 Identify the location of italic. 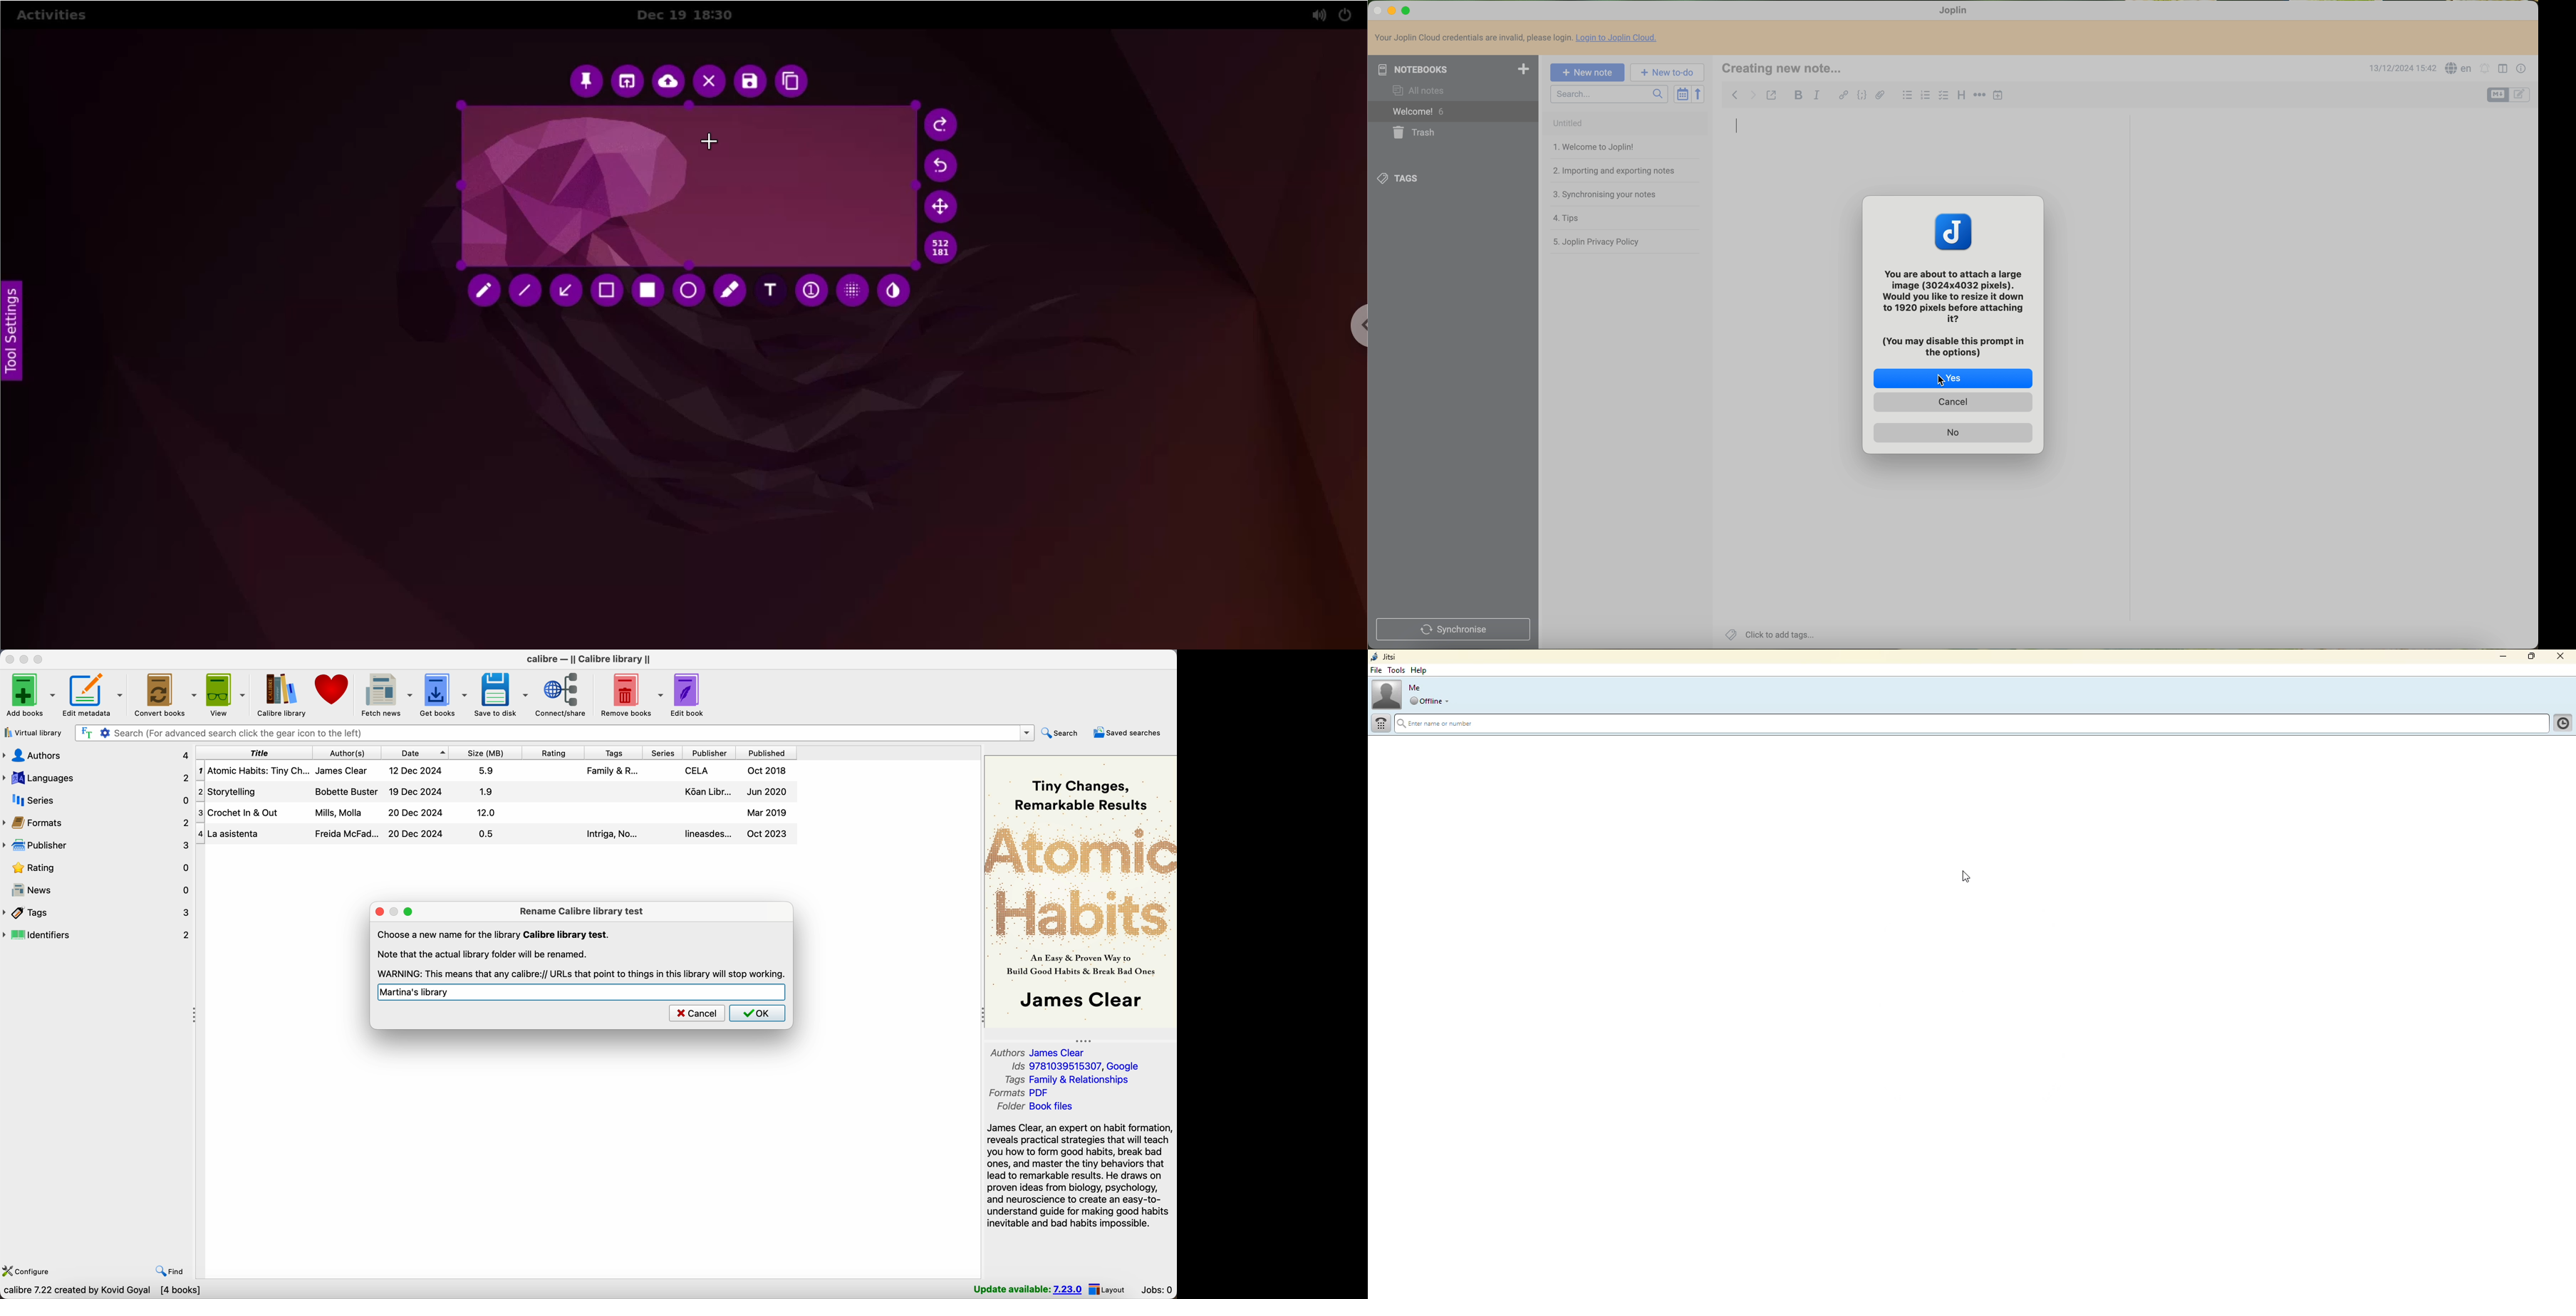
(1816, 95).